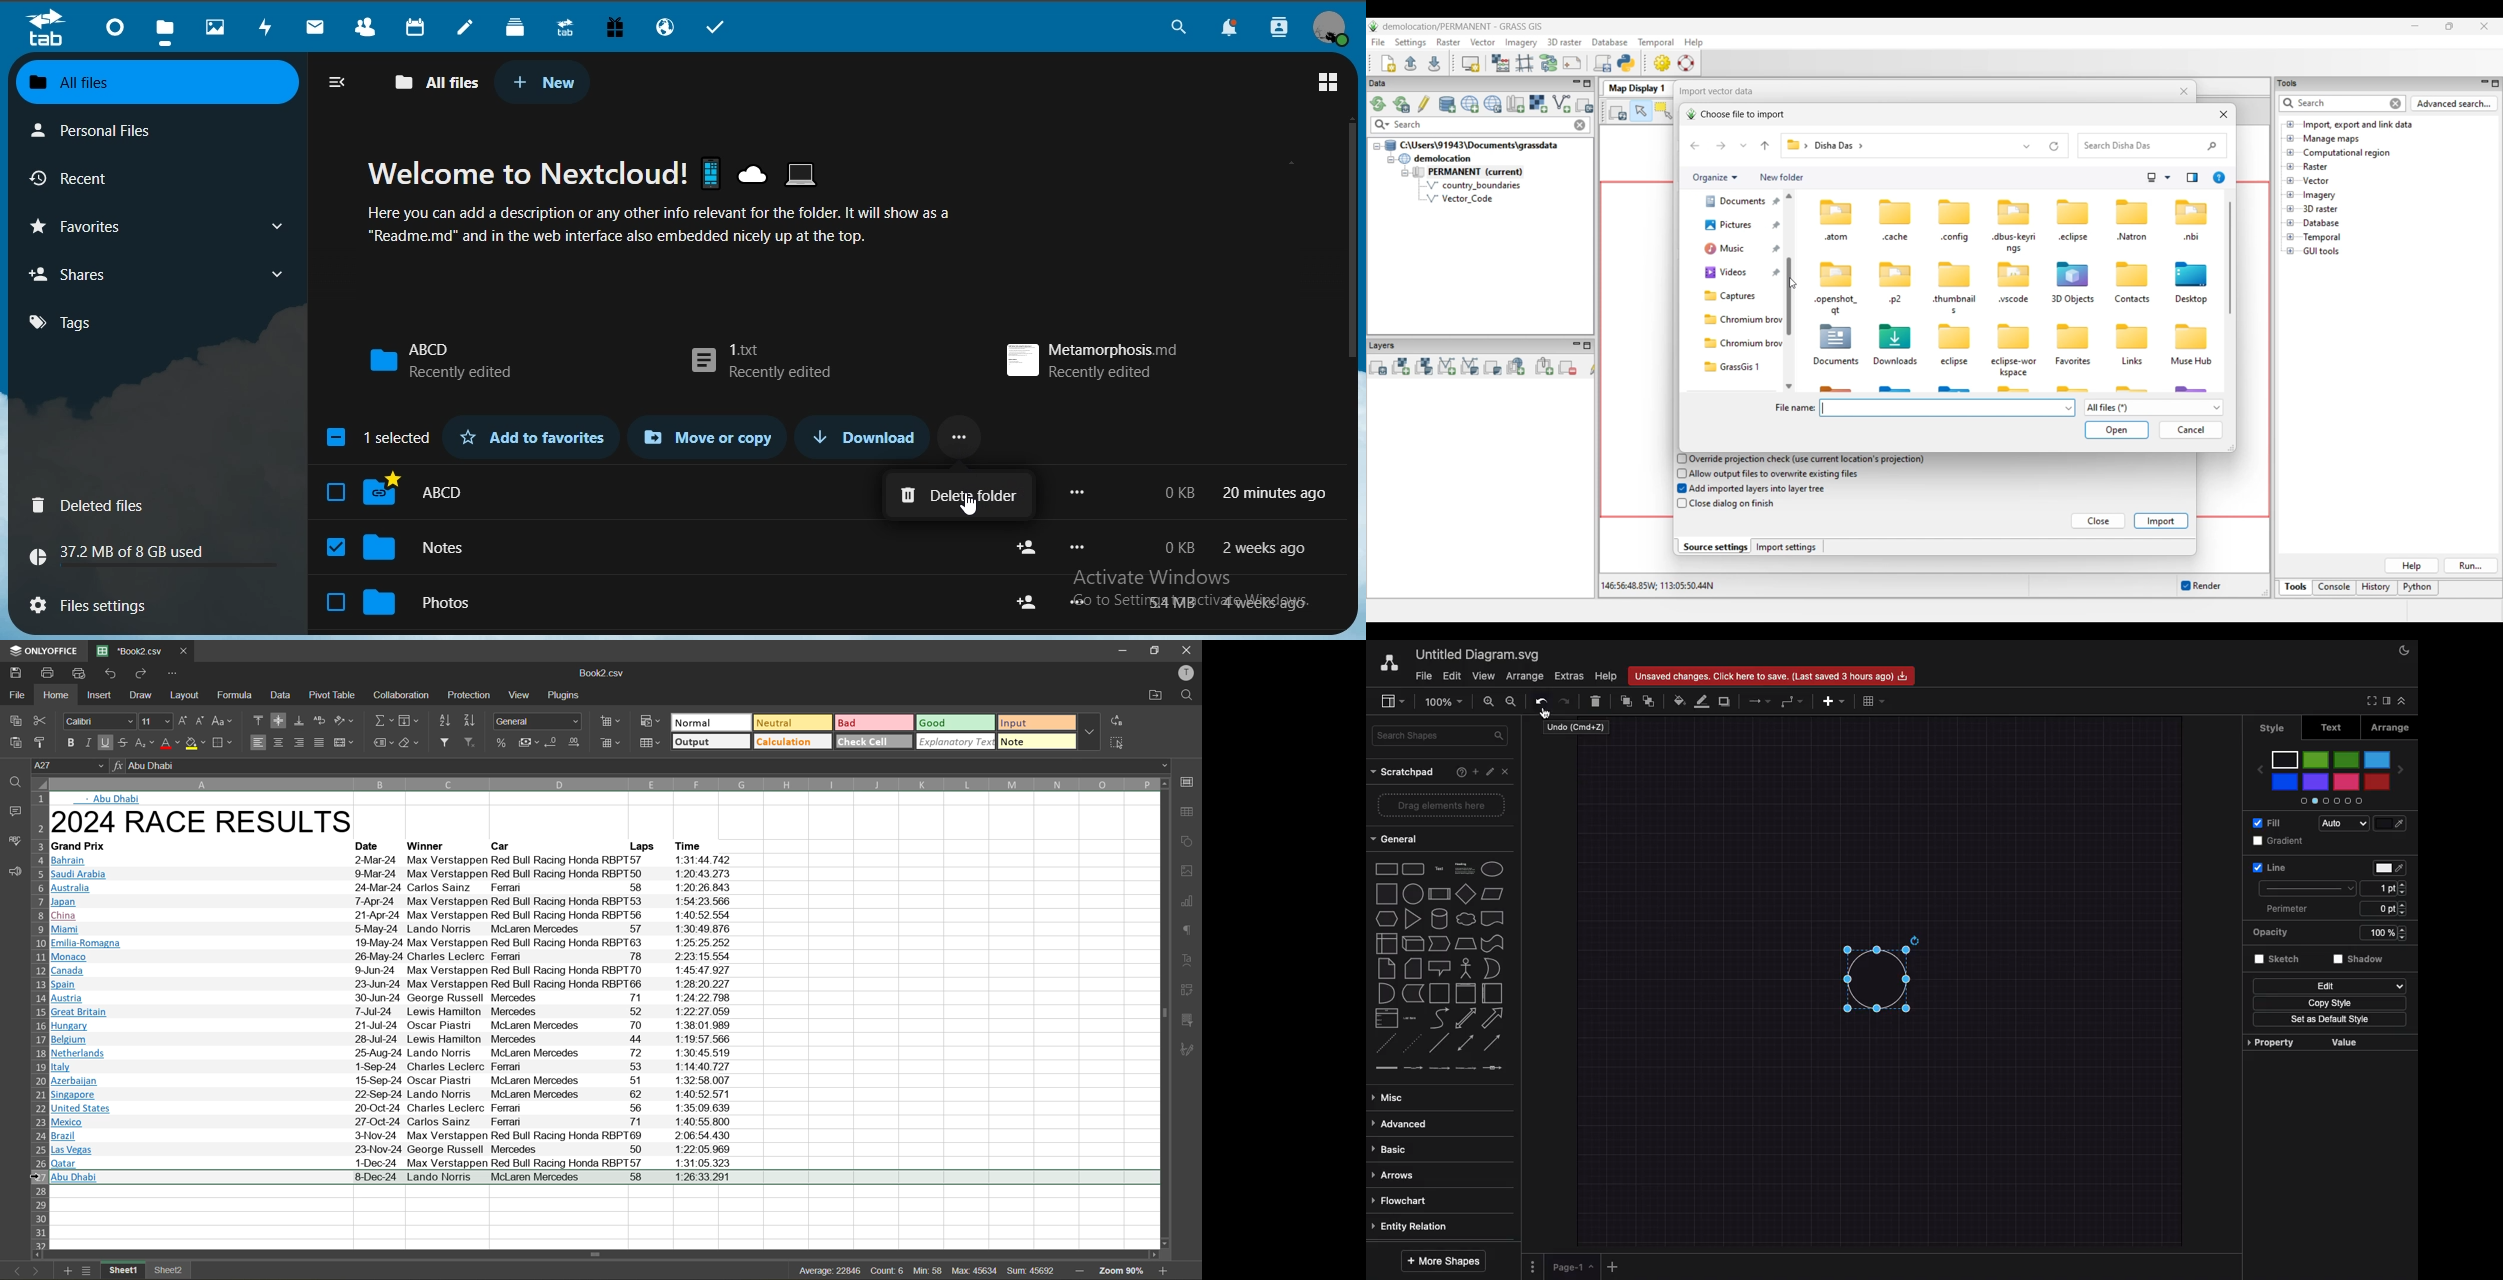  I want to click on move or copy, so click(708, 437).